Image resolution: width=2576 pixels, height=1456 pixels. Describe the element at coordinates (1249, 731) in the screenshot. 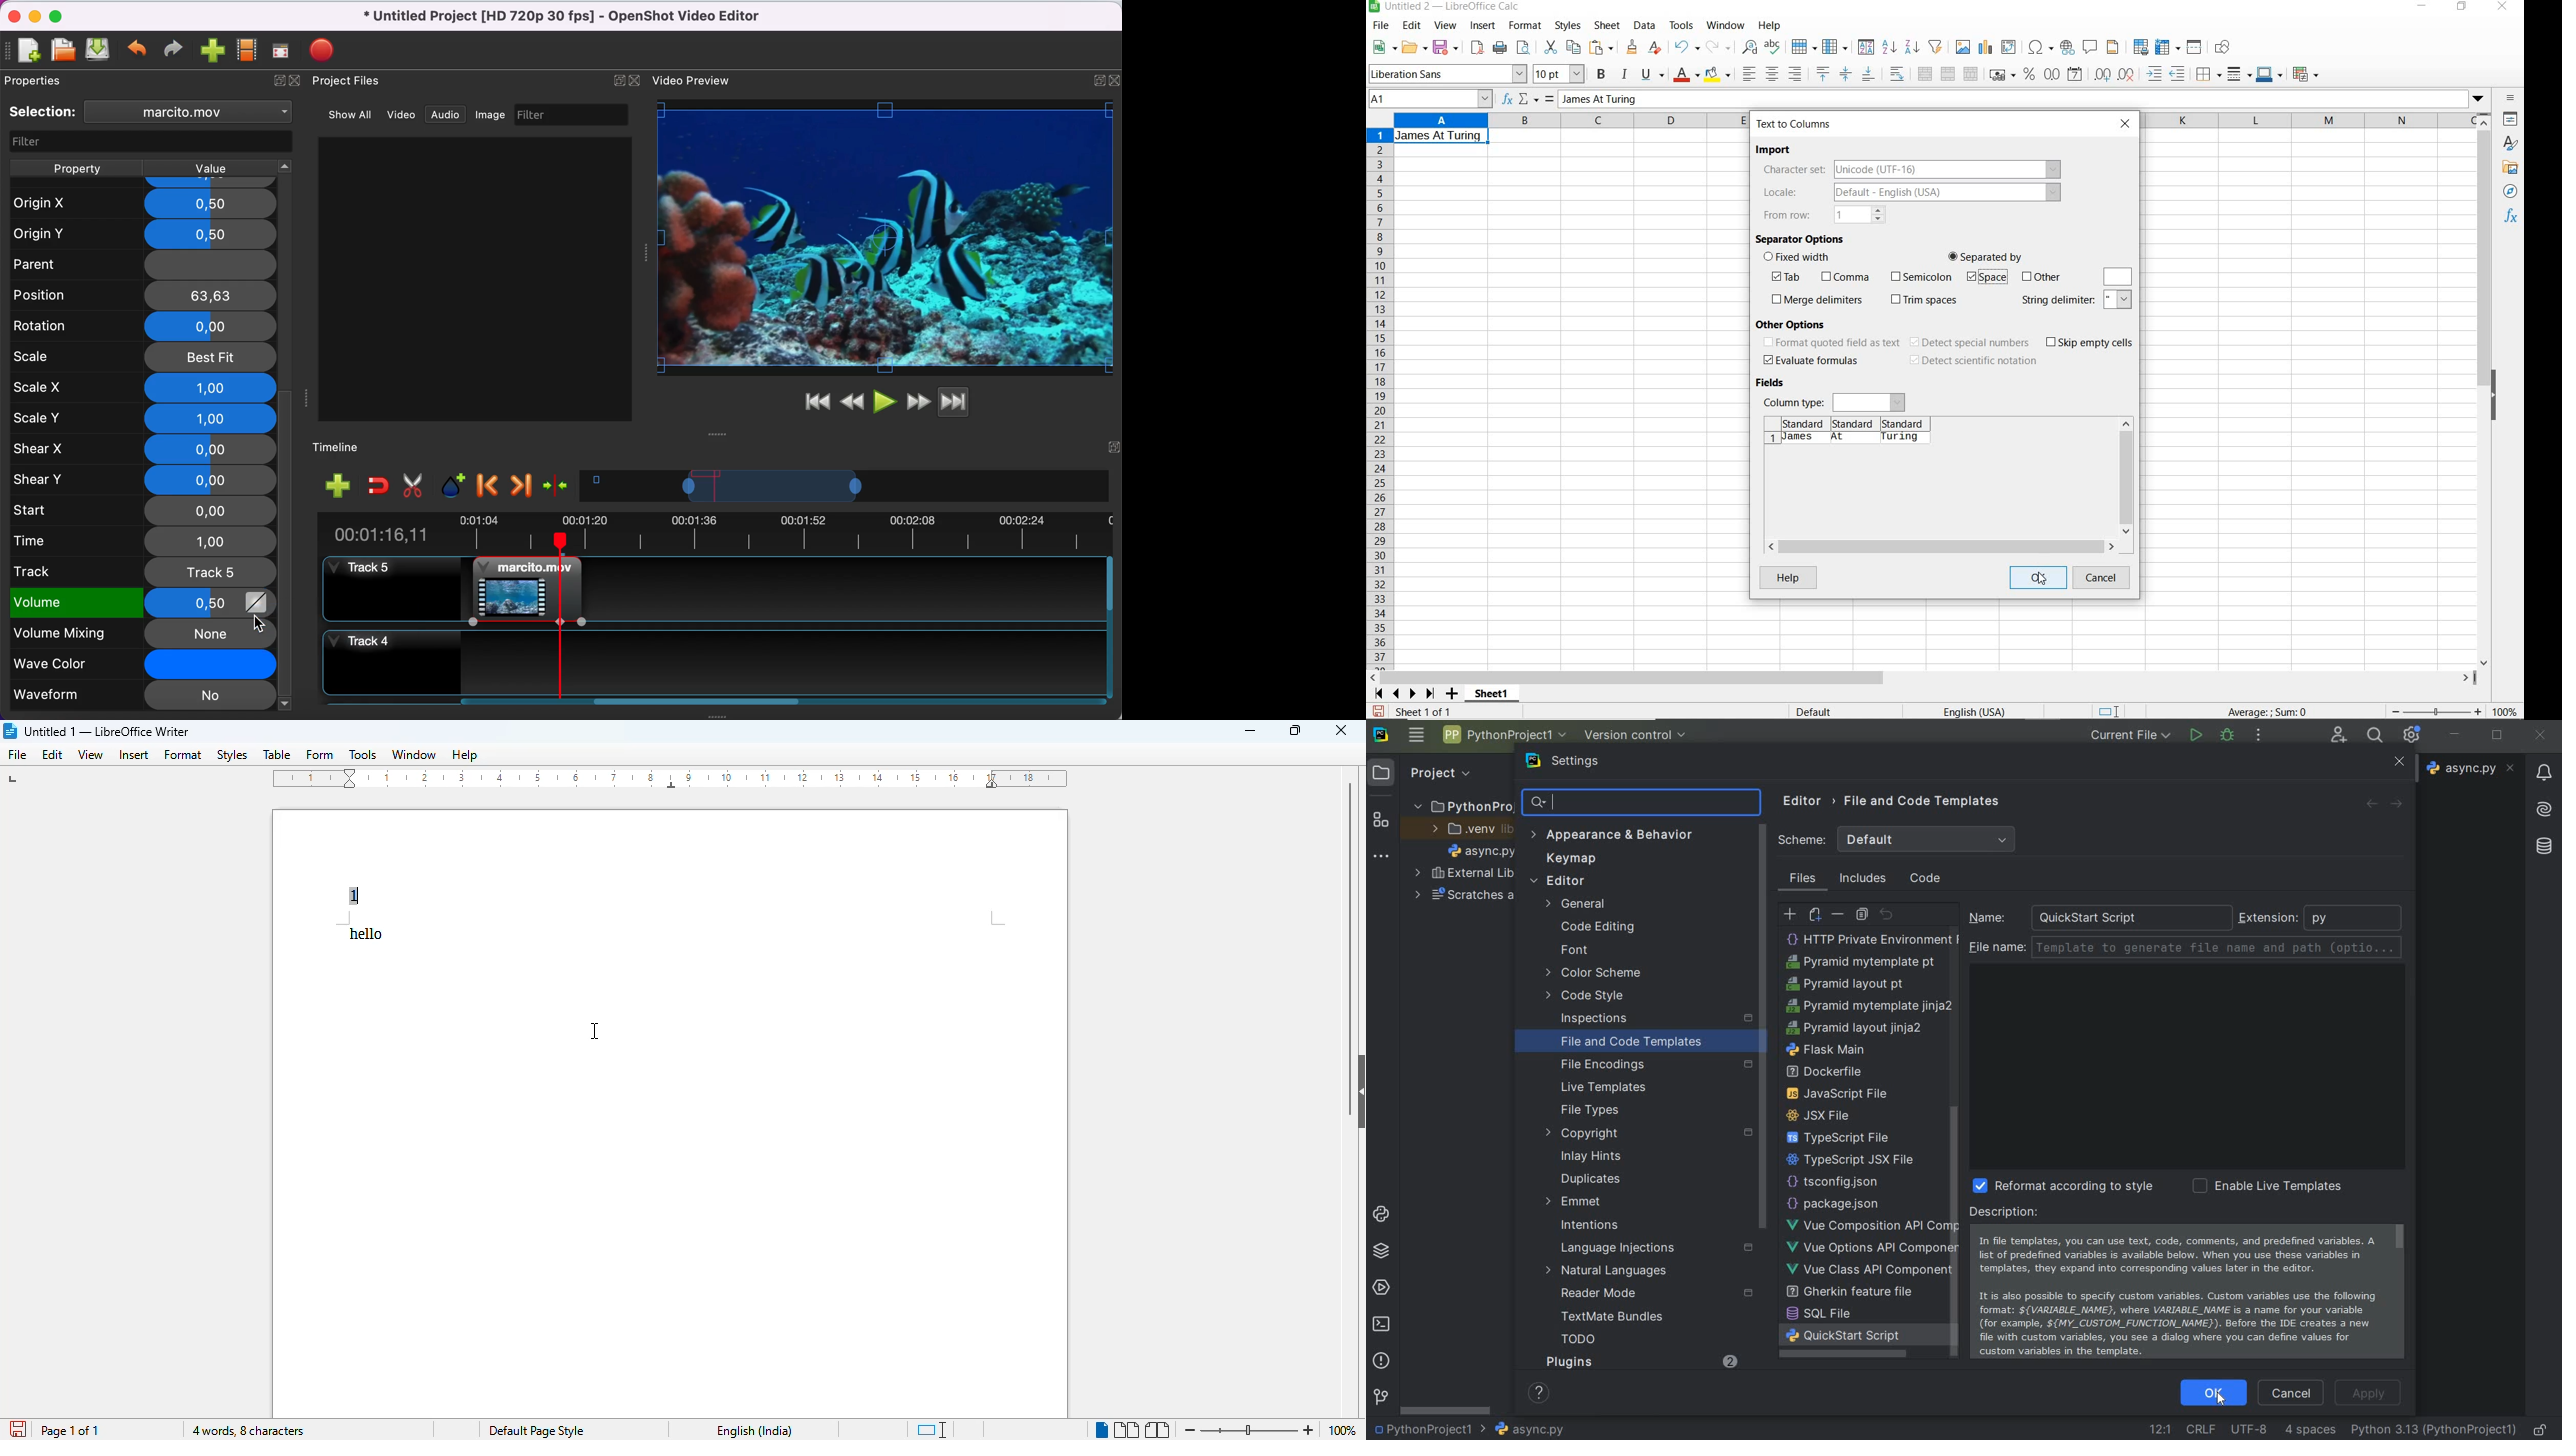

I see `minimize` at that location.